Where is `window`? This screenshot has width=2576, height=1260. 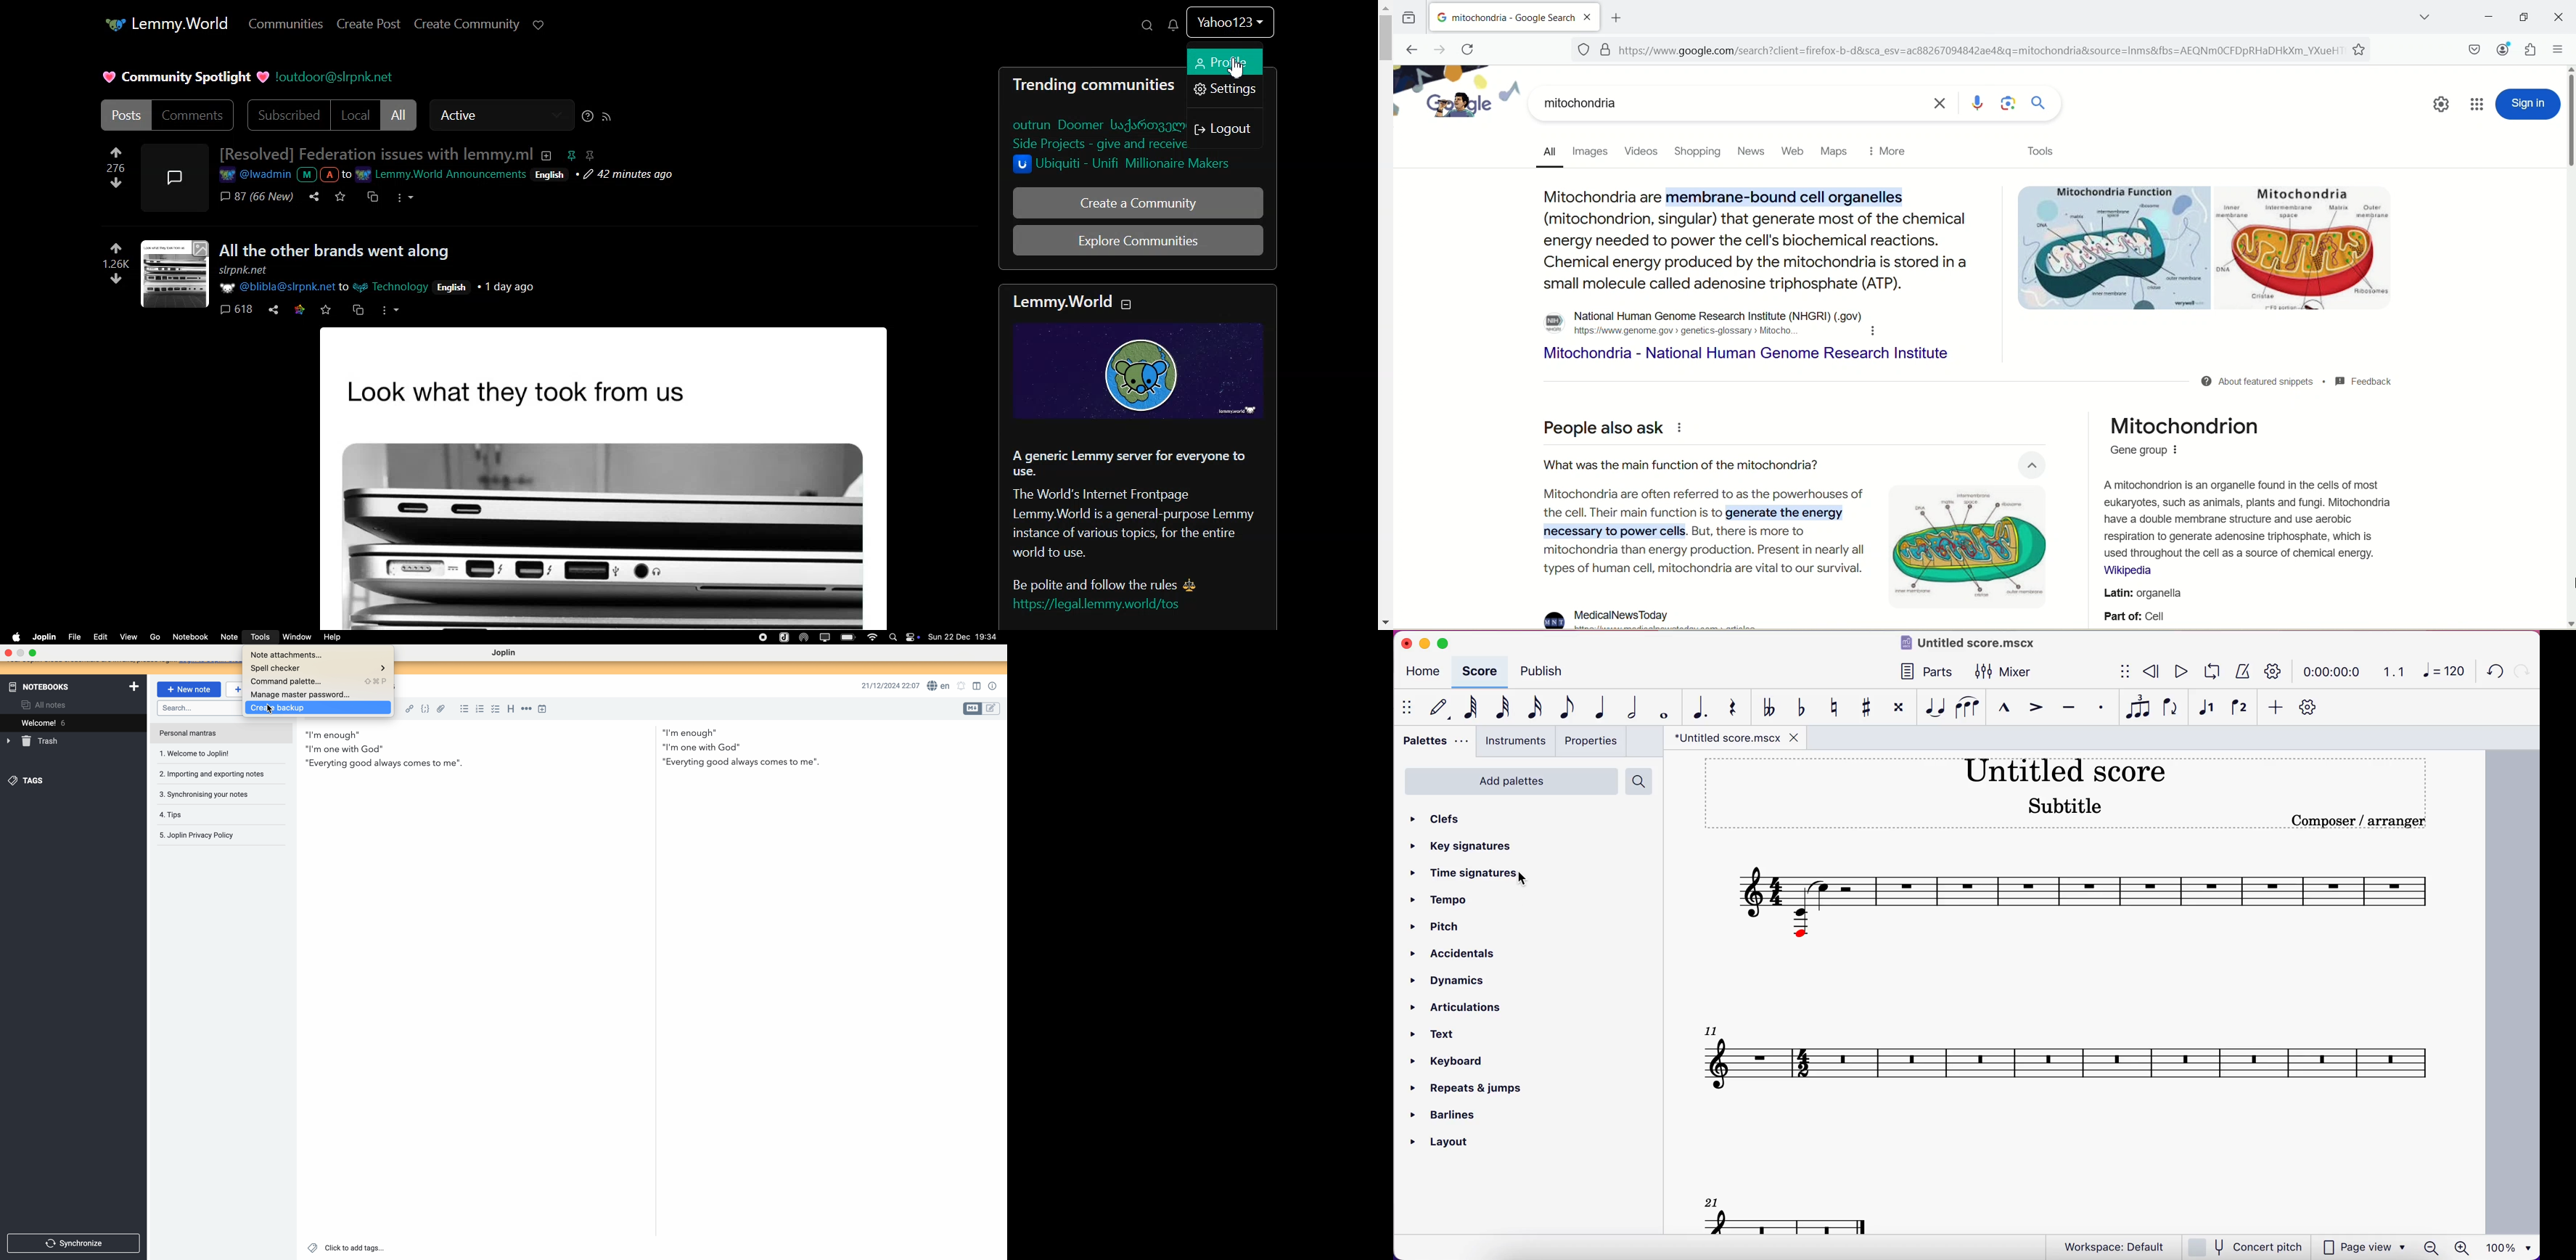
window is located at coordinates (293, 638).